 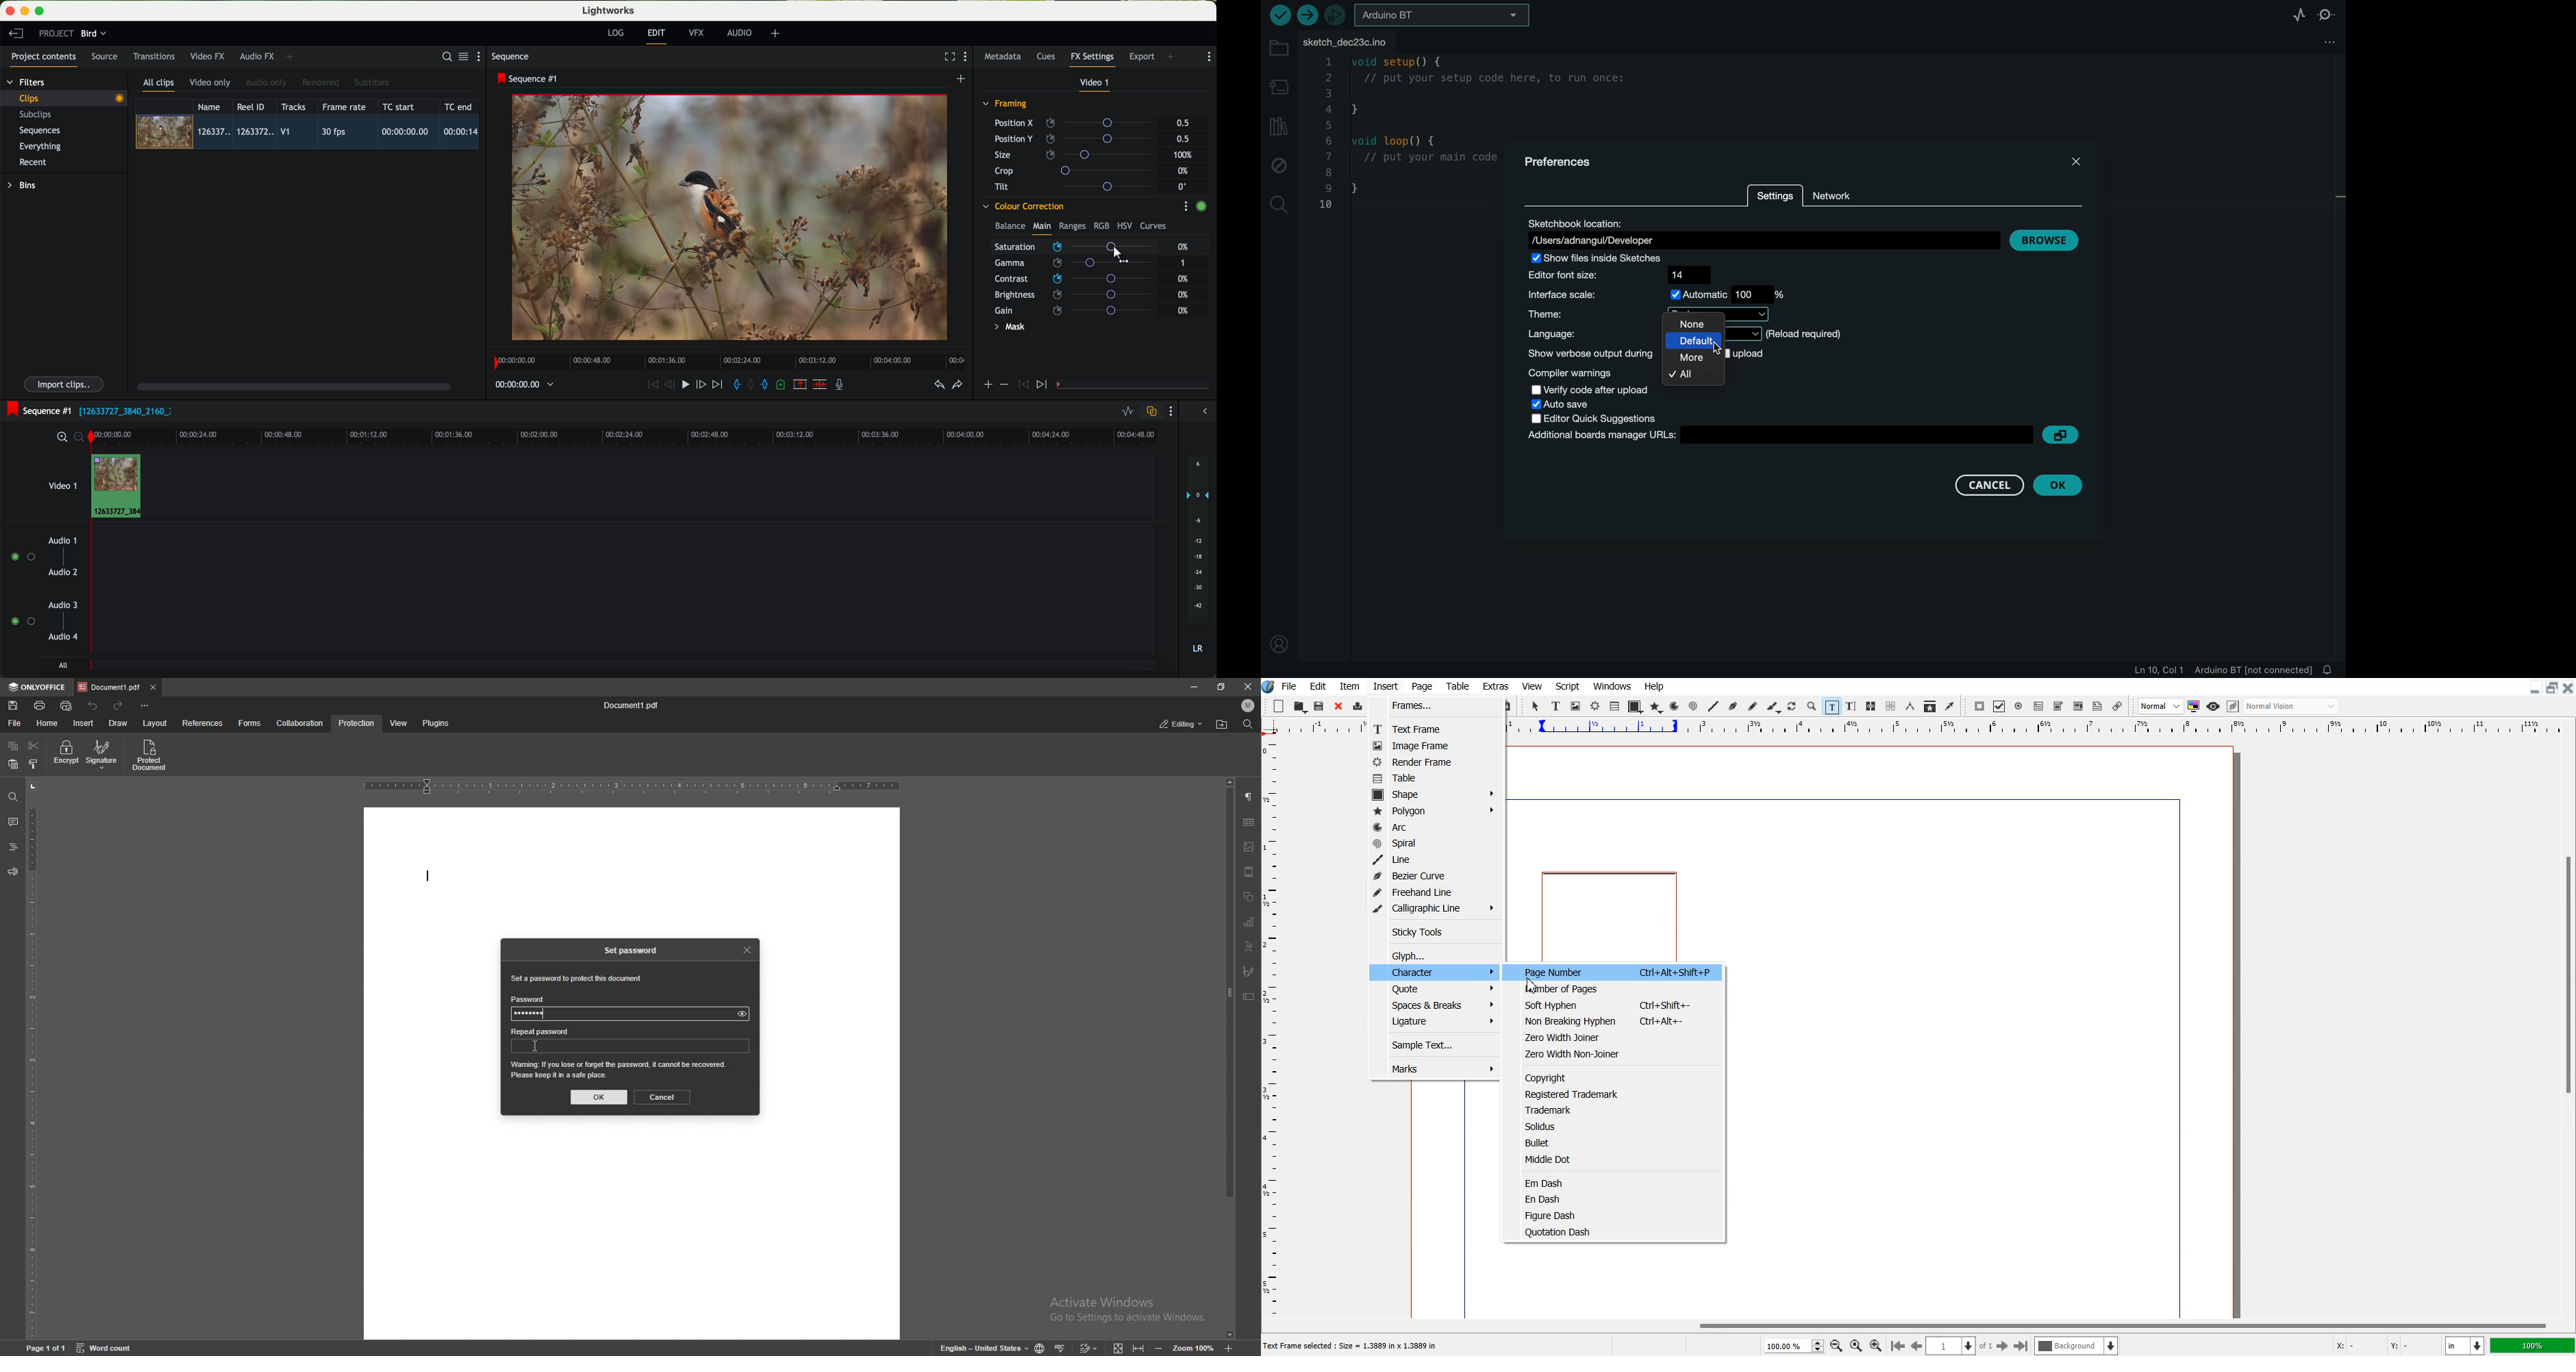 What do you see at coordinates (1150, 412) in the screenshot?
I see `toggle auto track sync` at bounding box center [1150, 412].